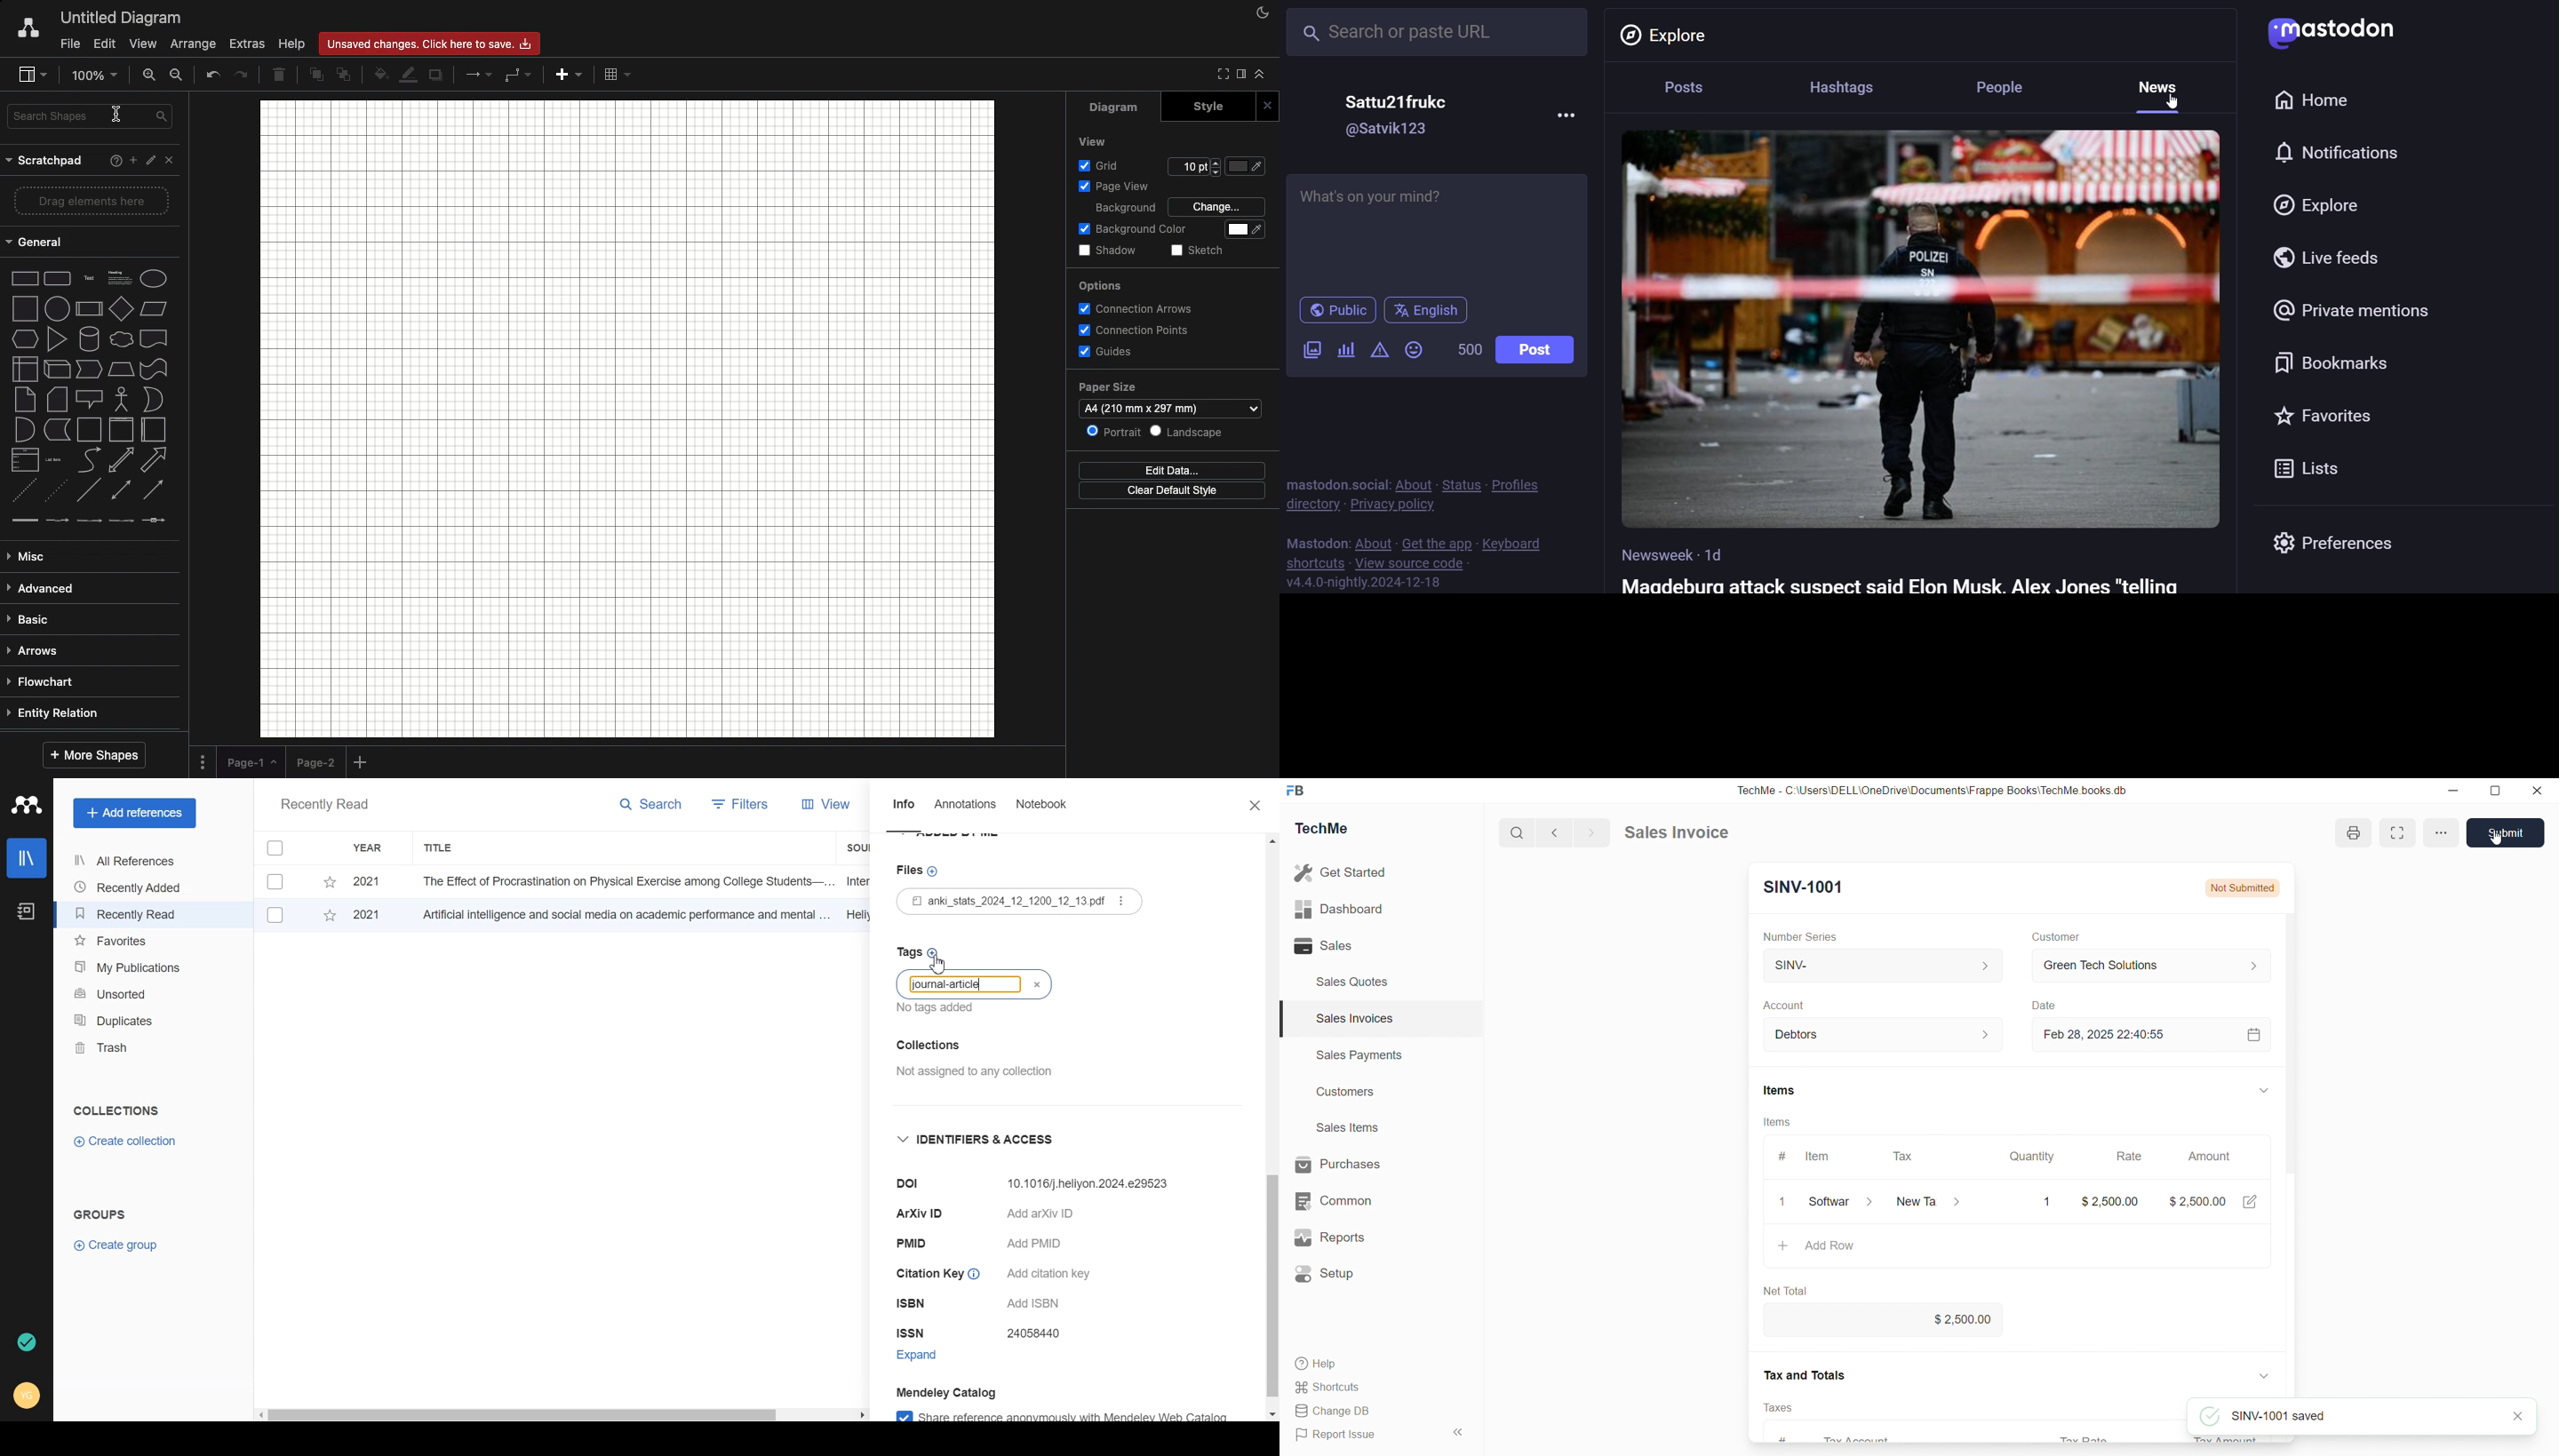 The height and width of the screenshot is (1456, 2576). What do you see at coordinates (1044, 987) in the screenshot?
I see `Close` at bounding box center [1044, 987].